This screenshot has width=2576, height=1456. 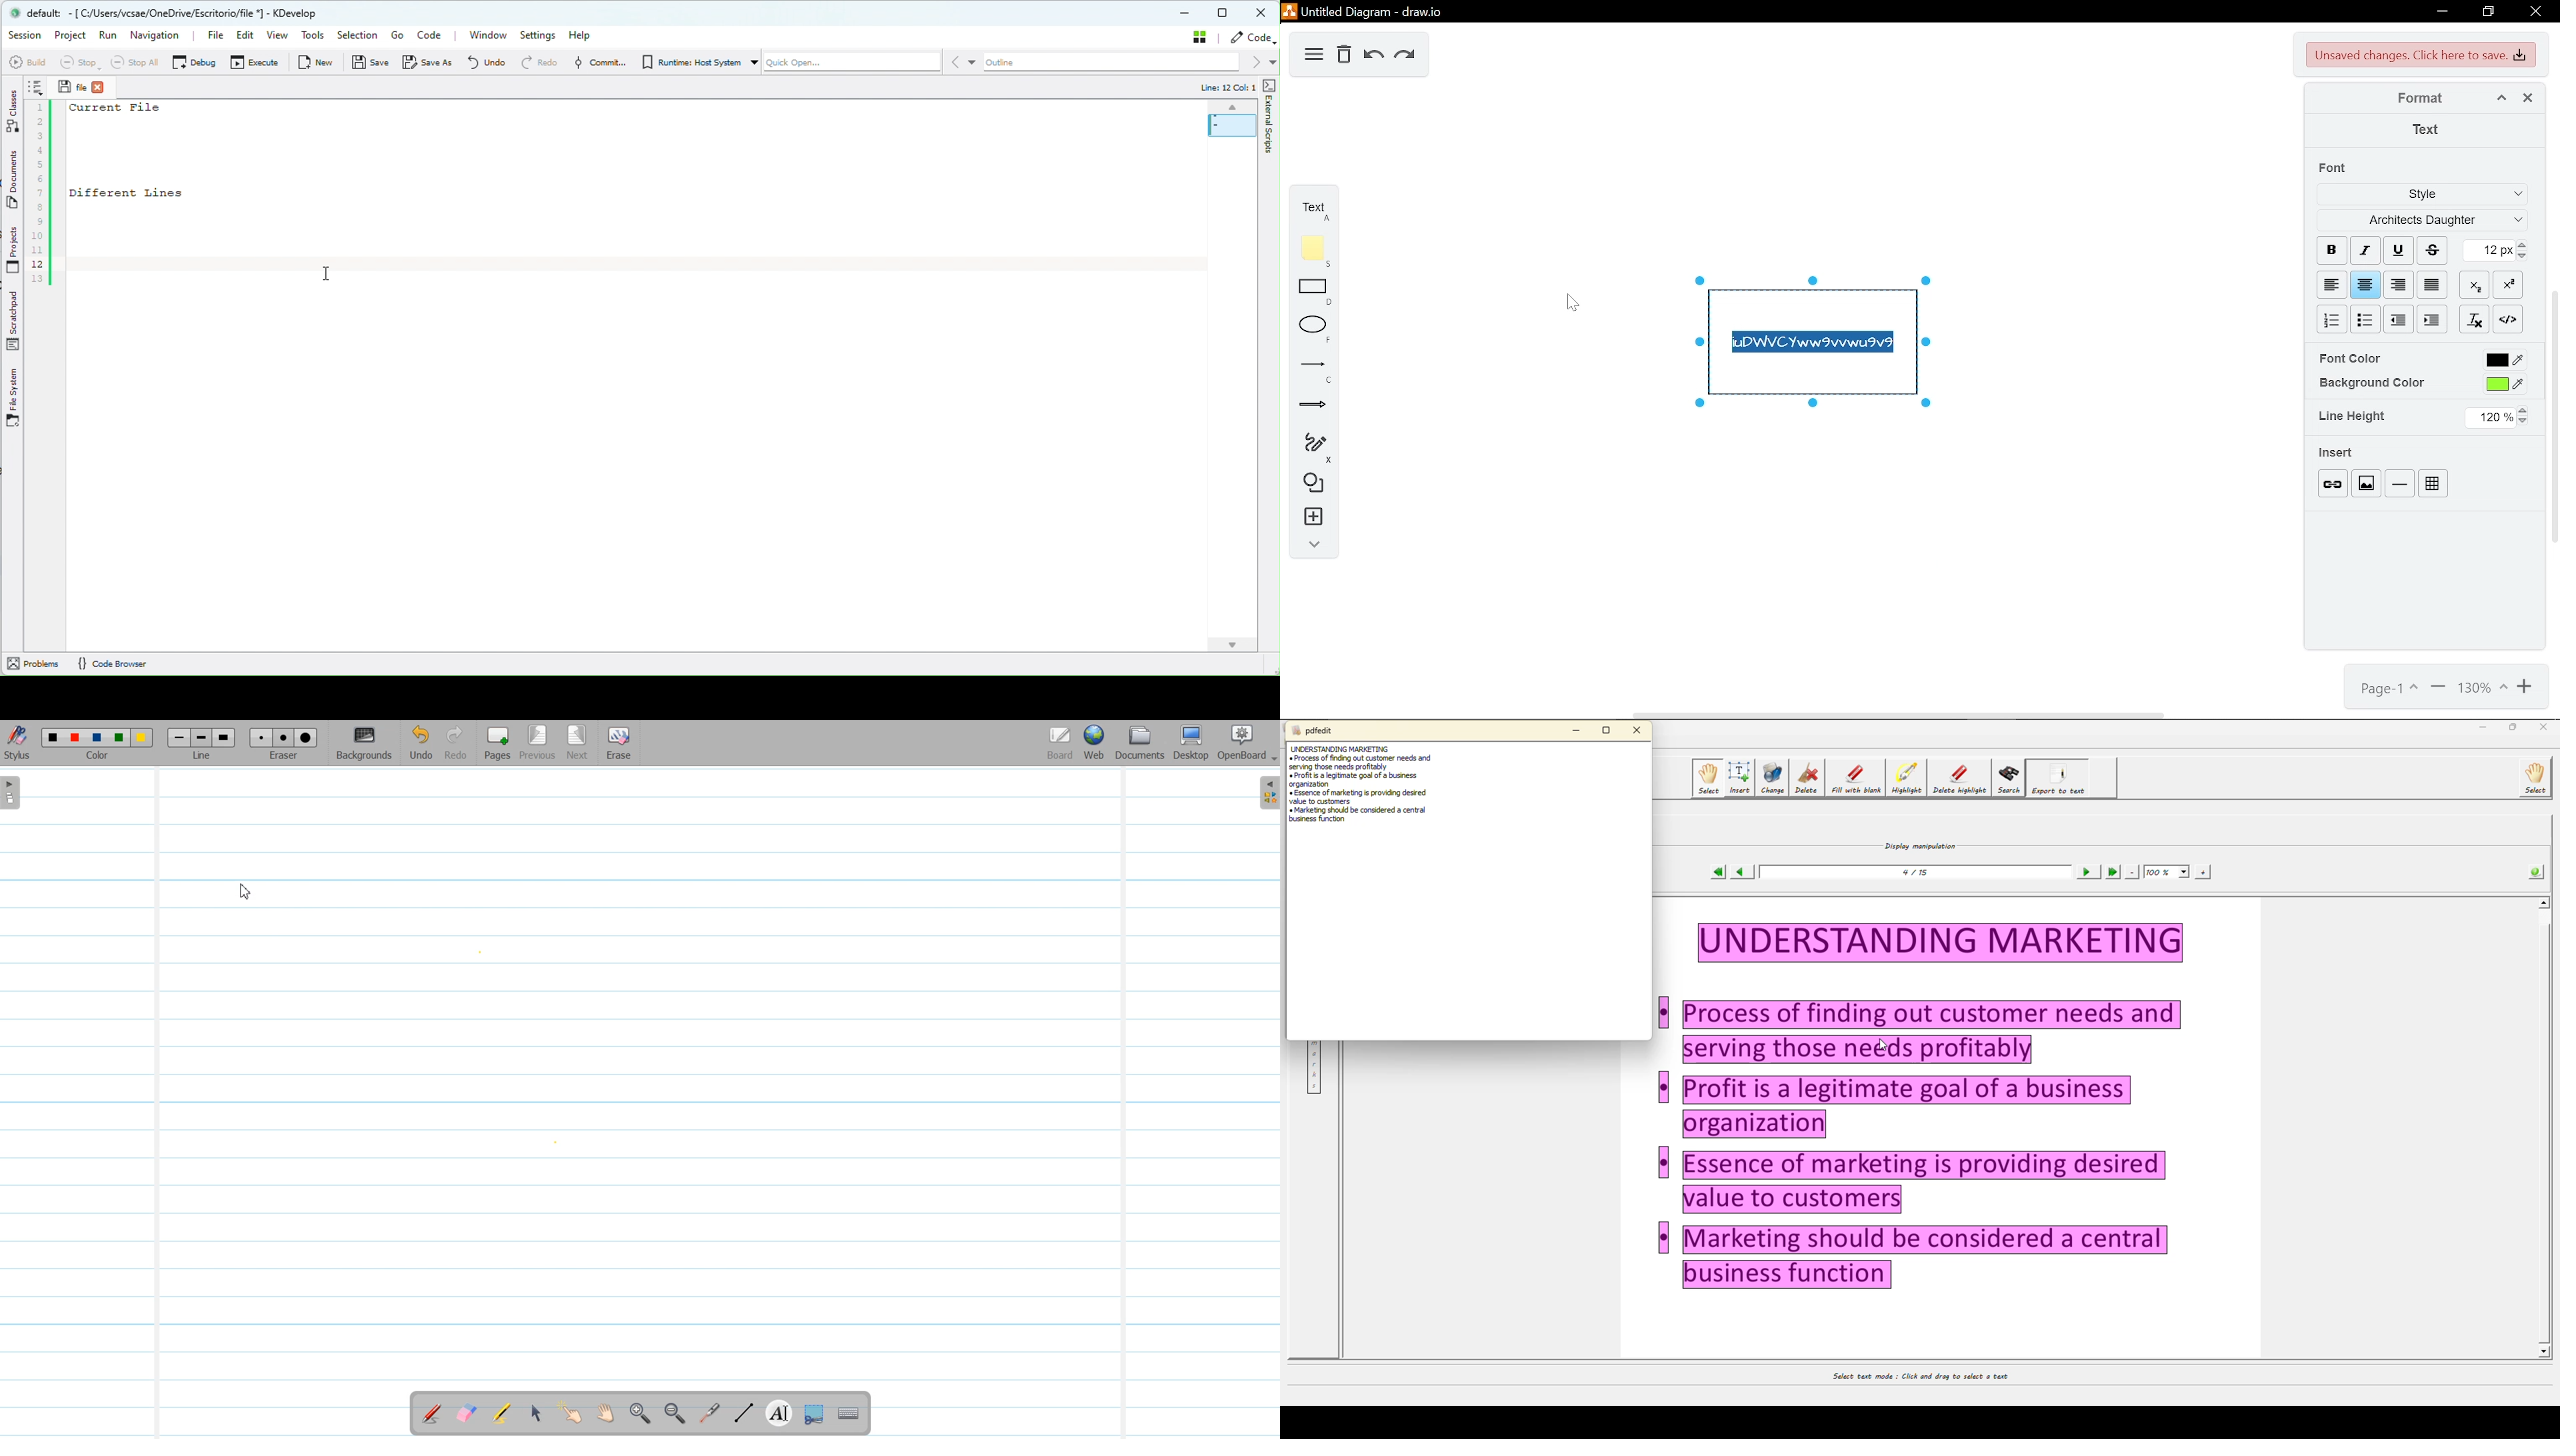 What do you see at coordinates (2490, 250) in the screenshot?
I see `current text size` at bounding box center [2490, 250].